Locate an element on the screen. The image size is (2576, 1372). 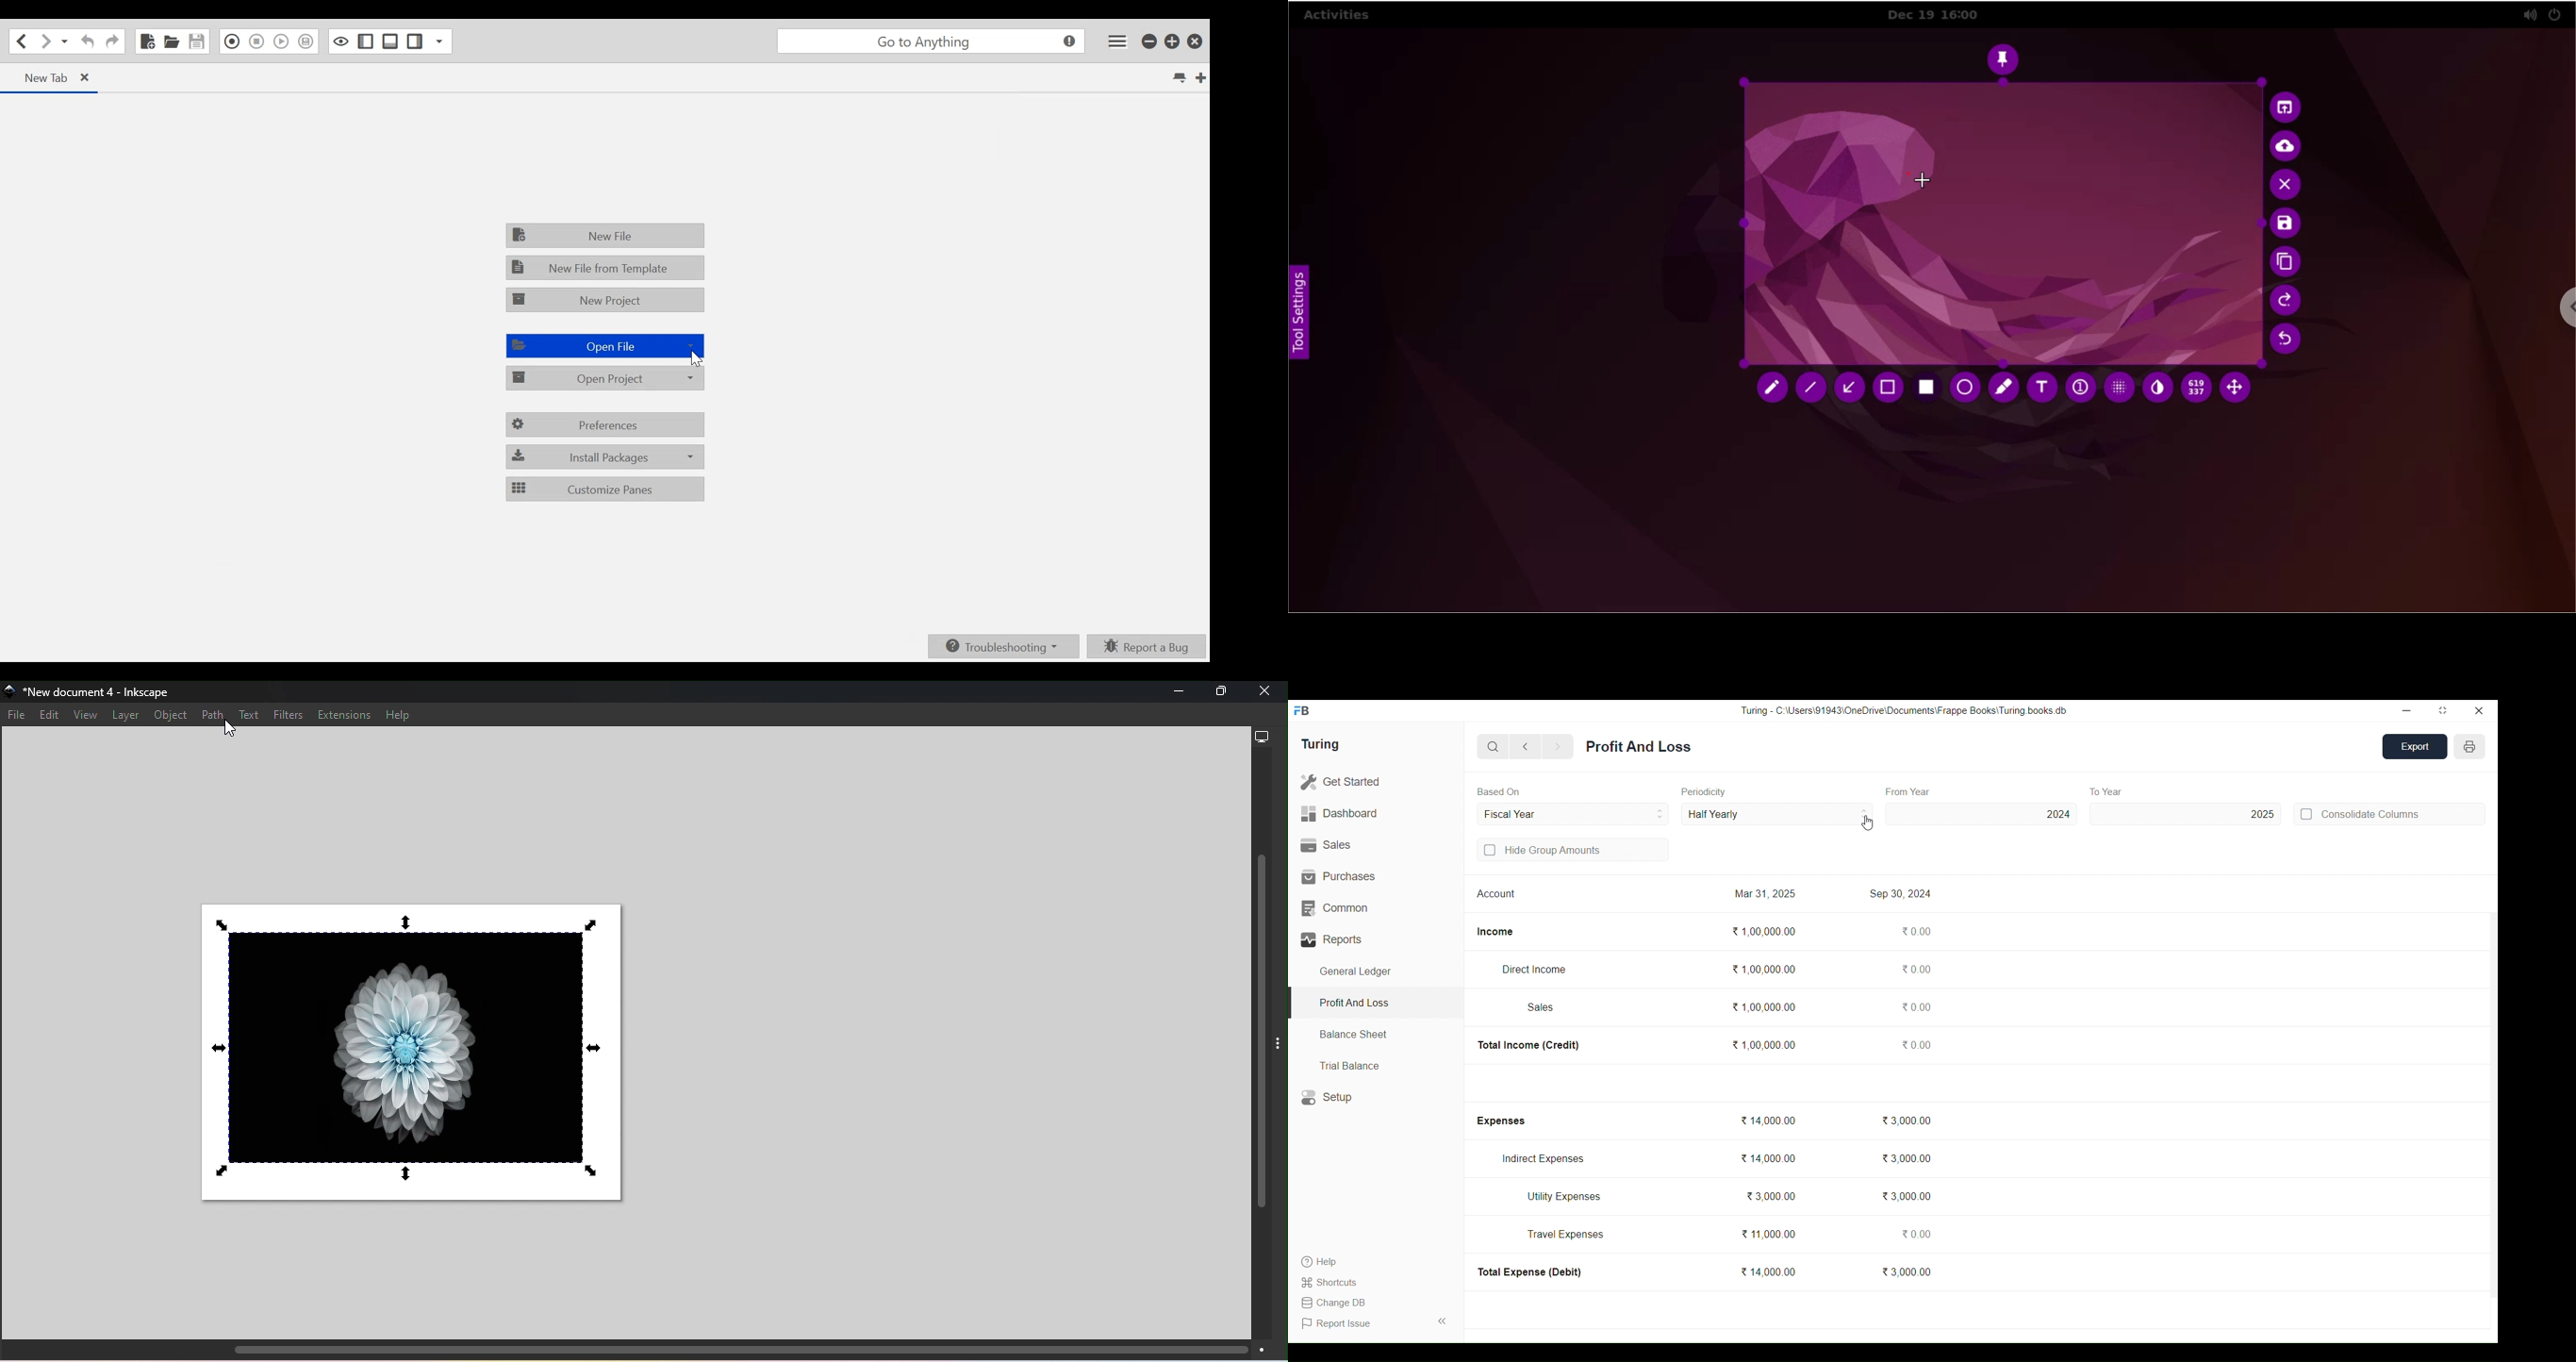
Next is located at coordinates (1558, 747).